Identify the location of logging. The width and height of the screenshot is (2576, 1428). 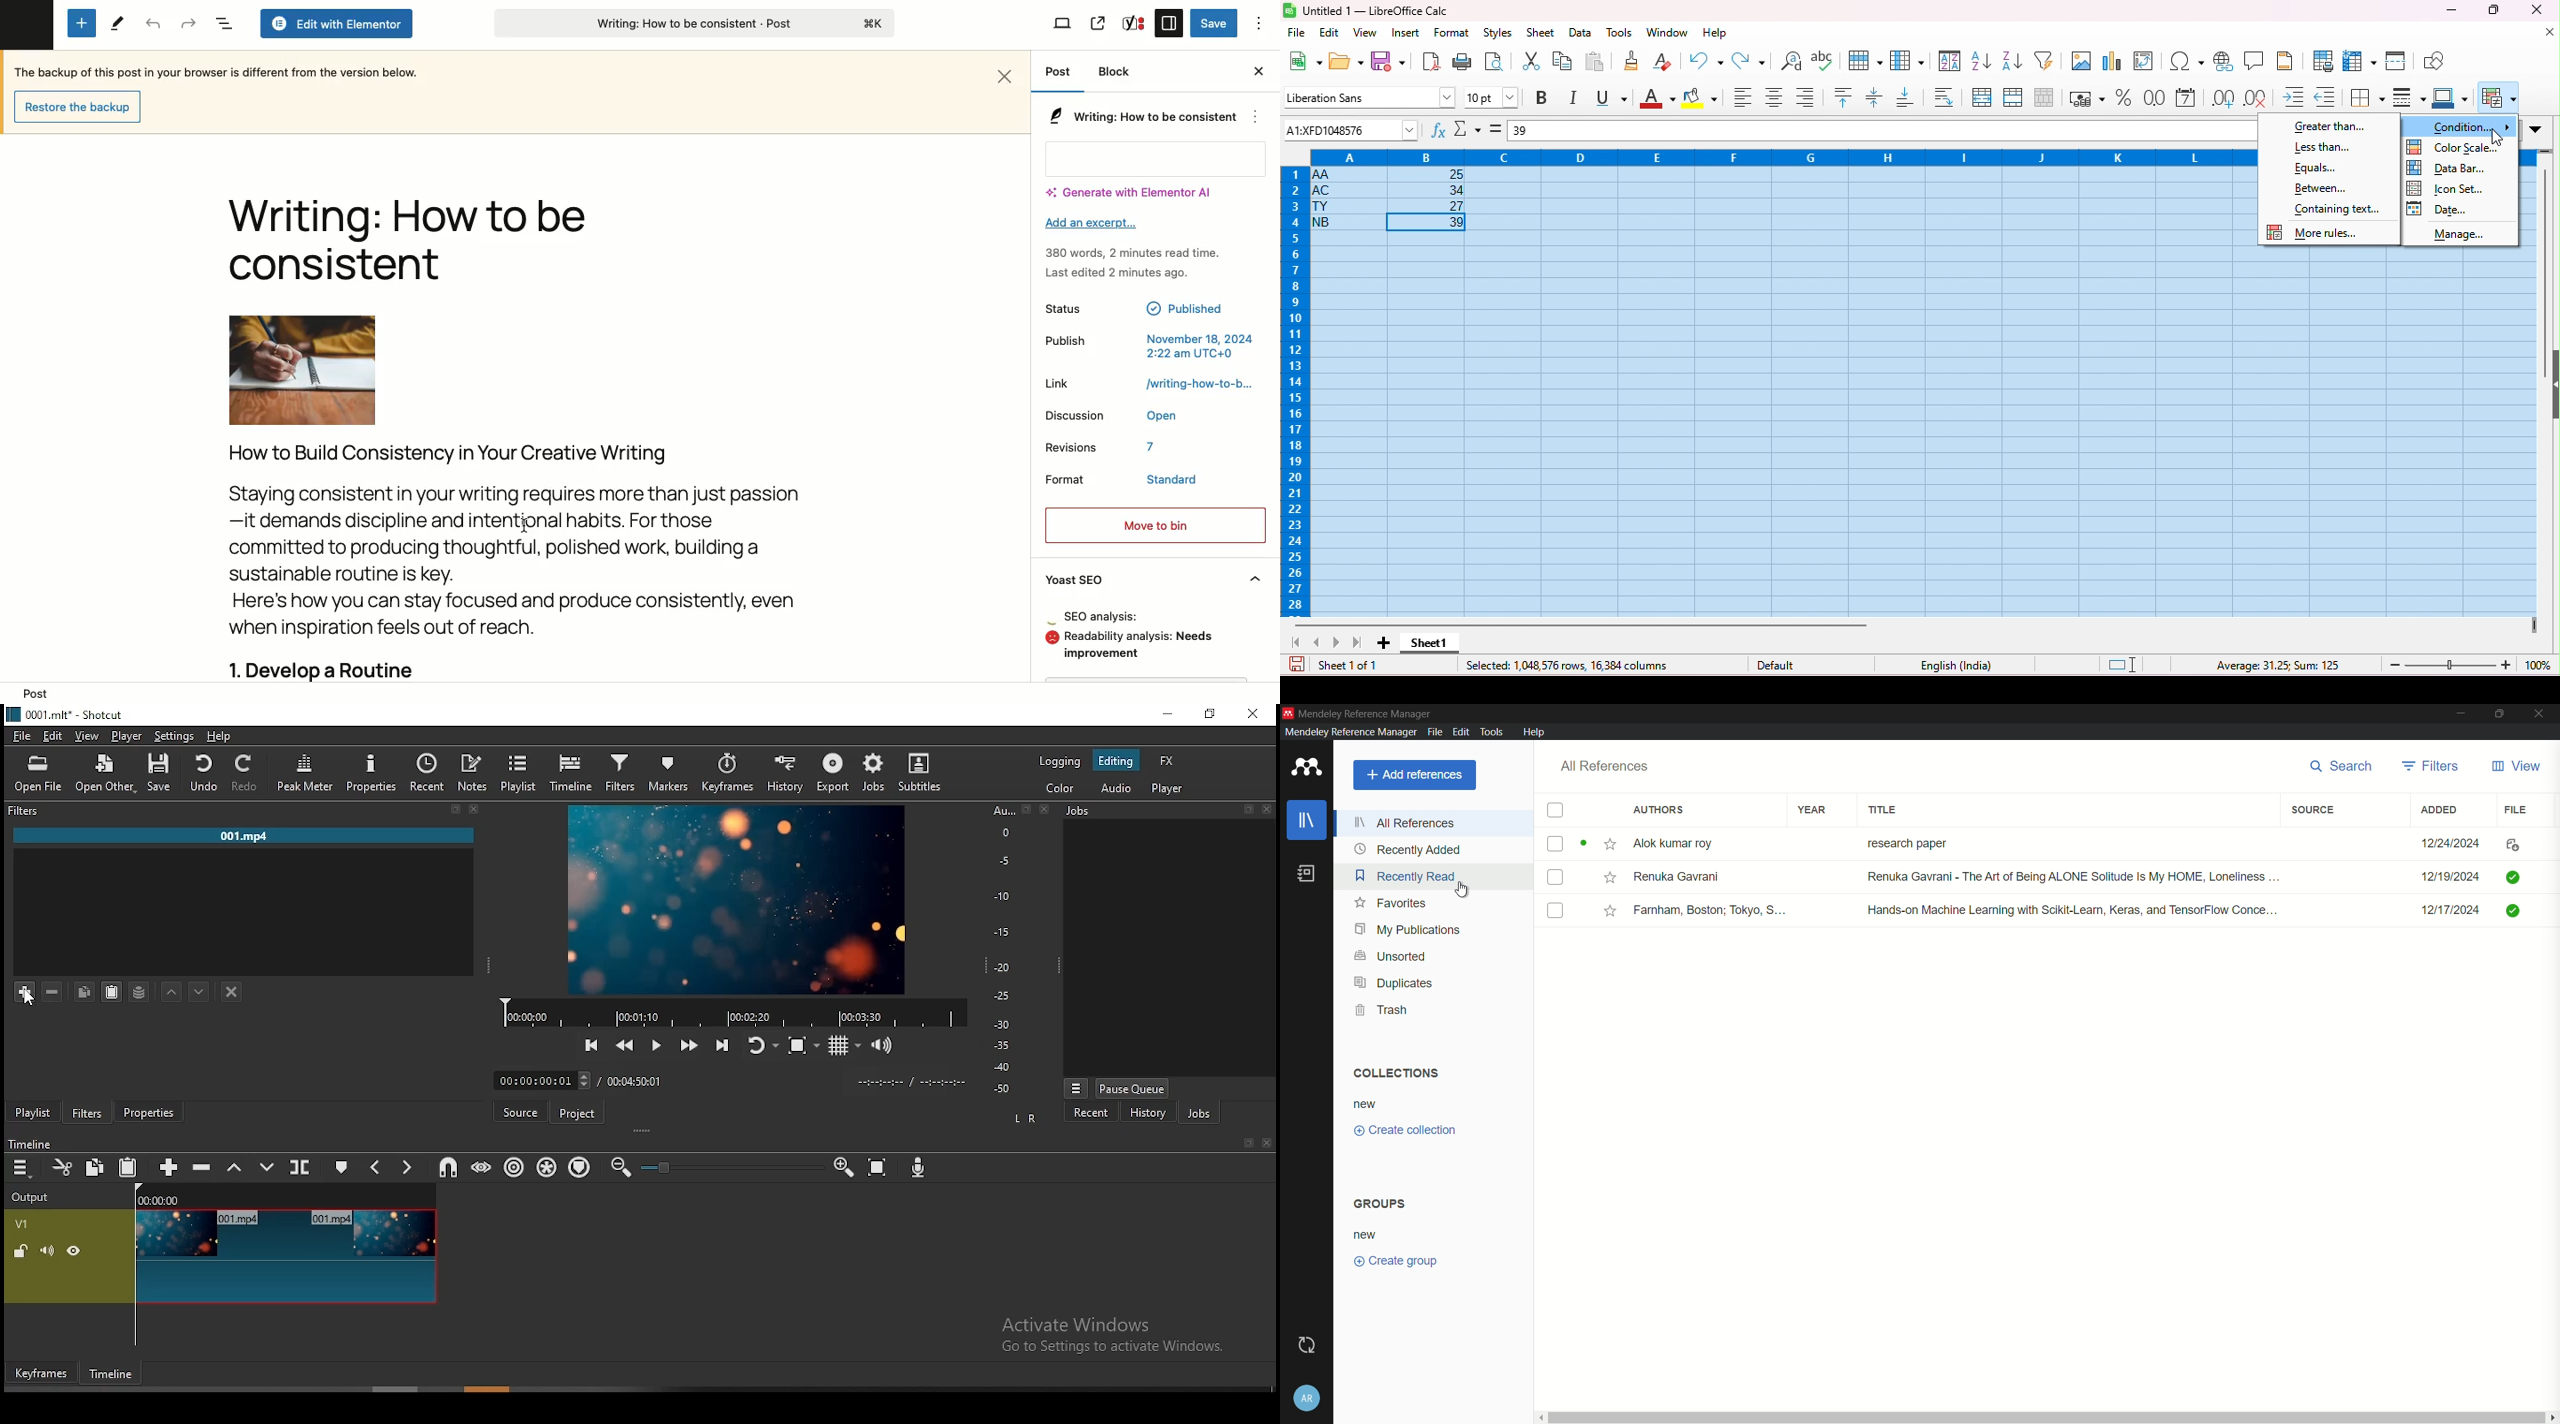
(1056, 762).